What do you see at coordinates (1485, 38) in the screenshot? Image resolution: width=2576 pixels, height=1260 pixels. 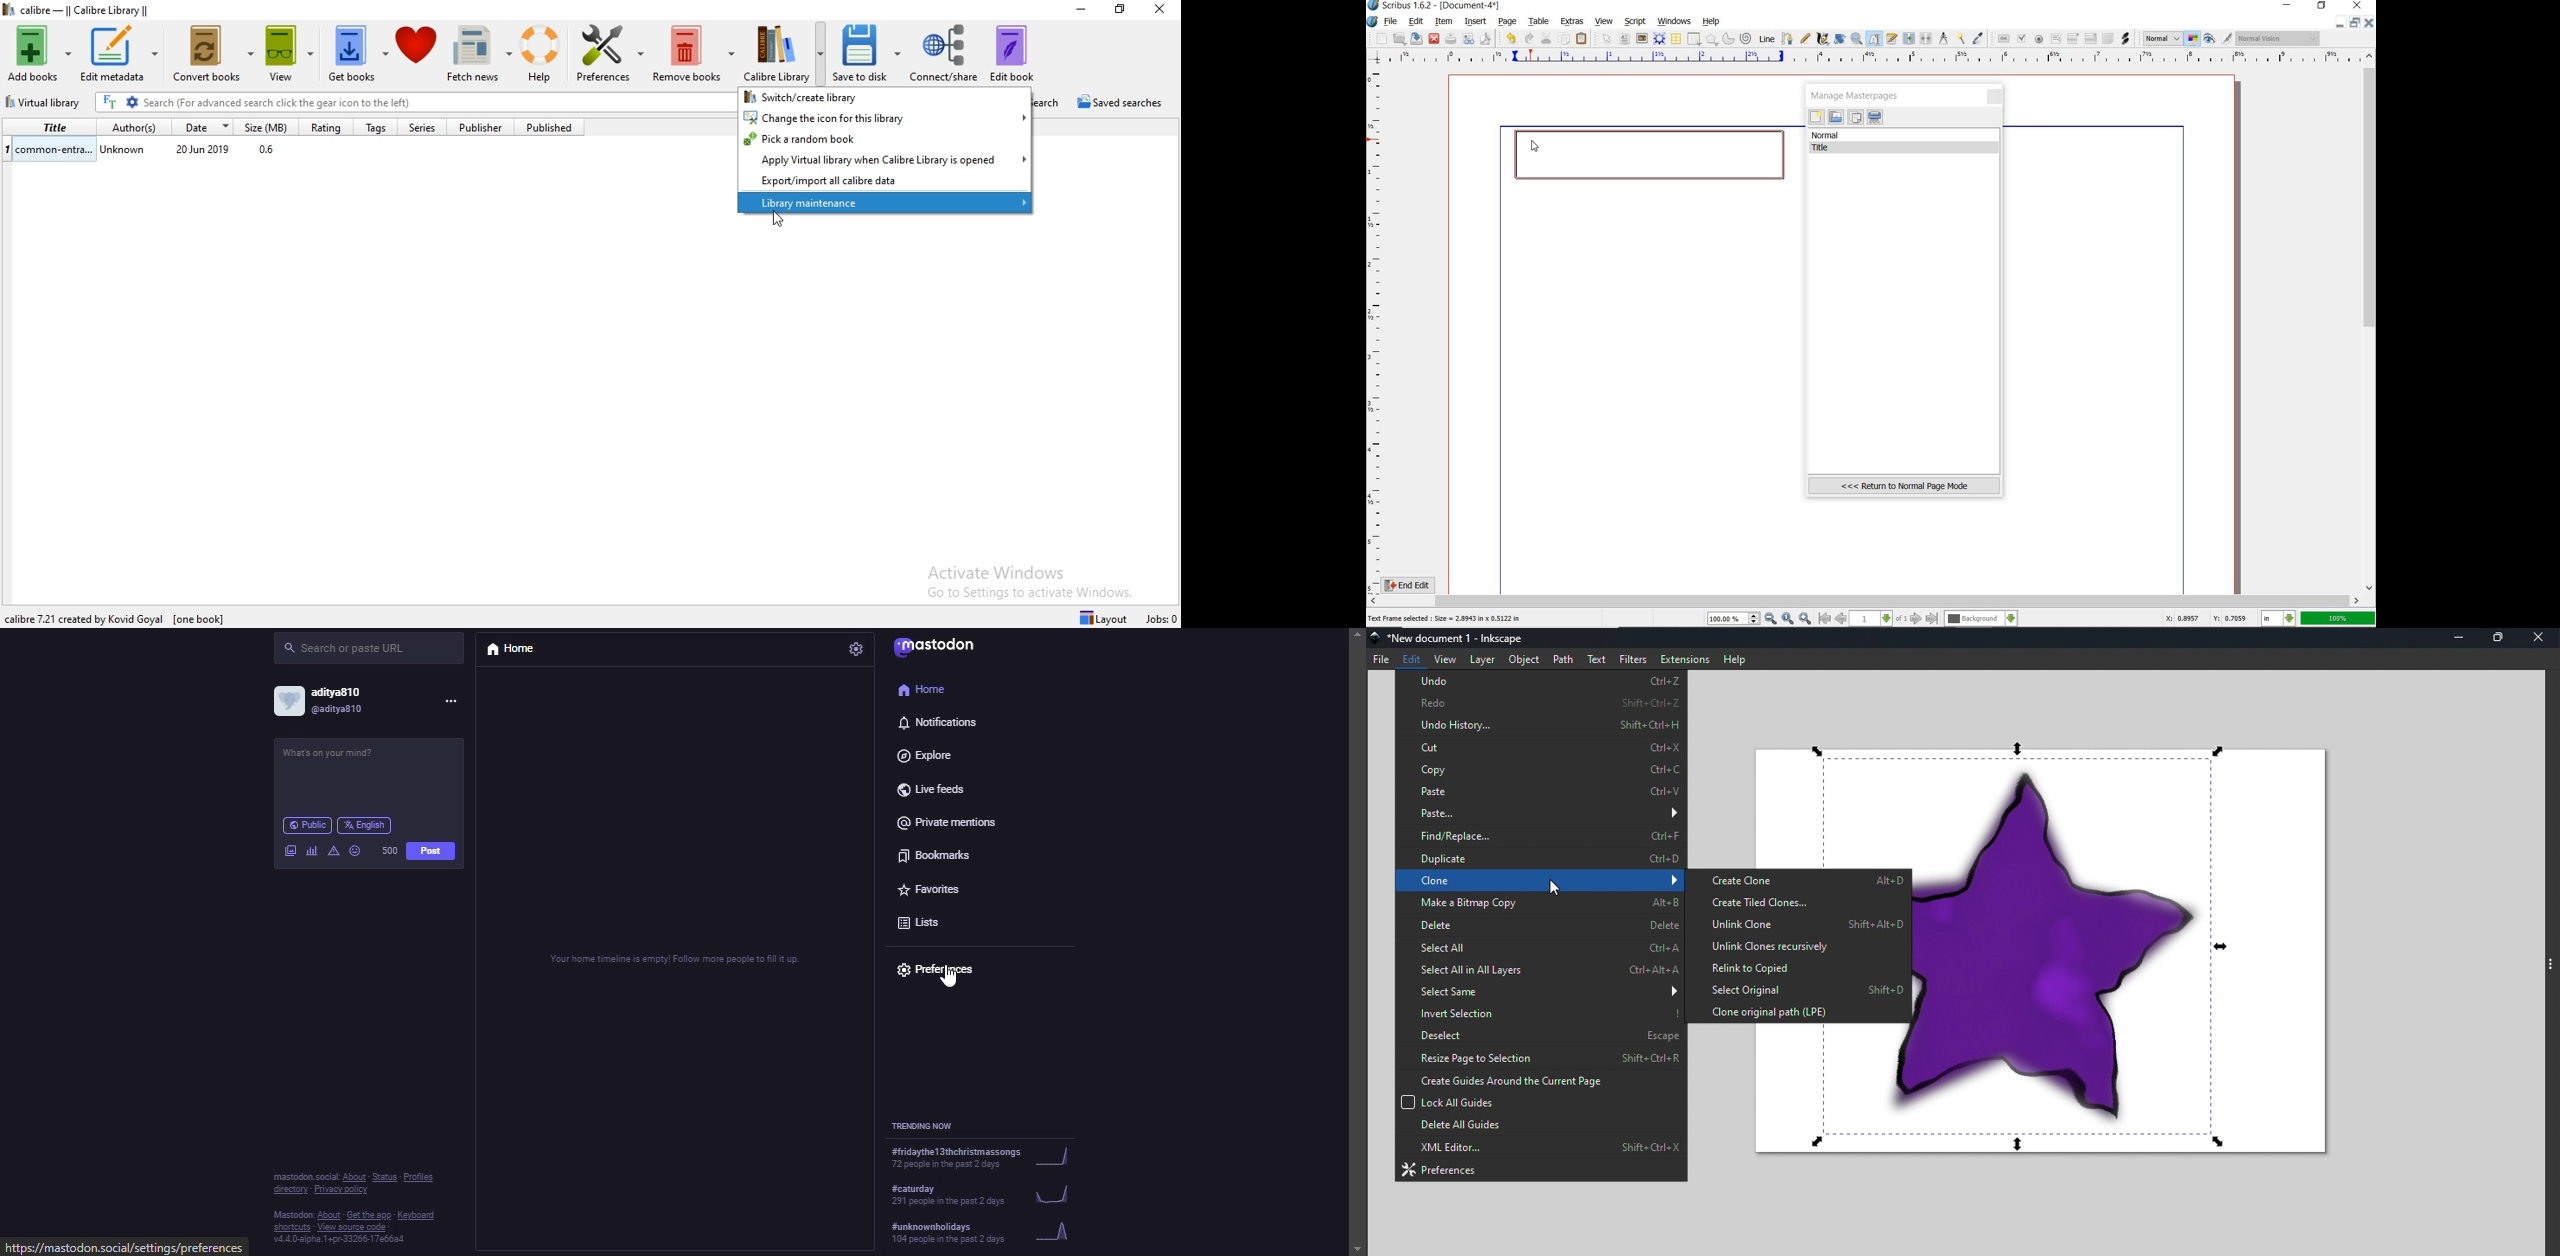 I see `save as pdf` at bounding box center [1485, 38].